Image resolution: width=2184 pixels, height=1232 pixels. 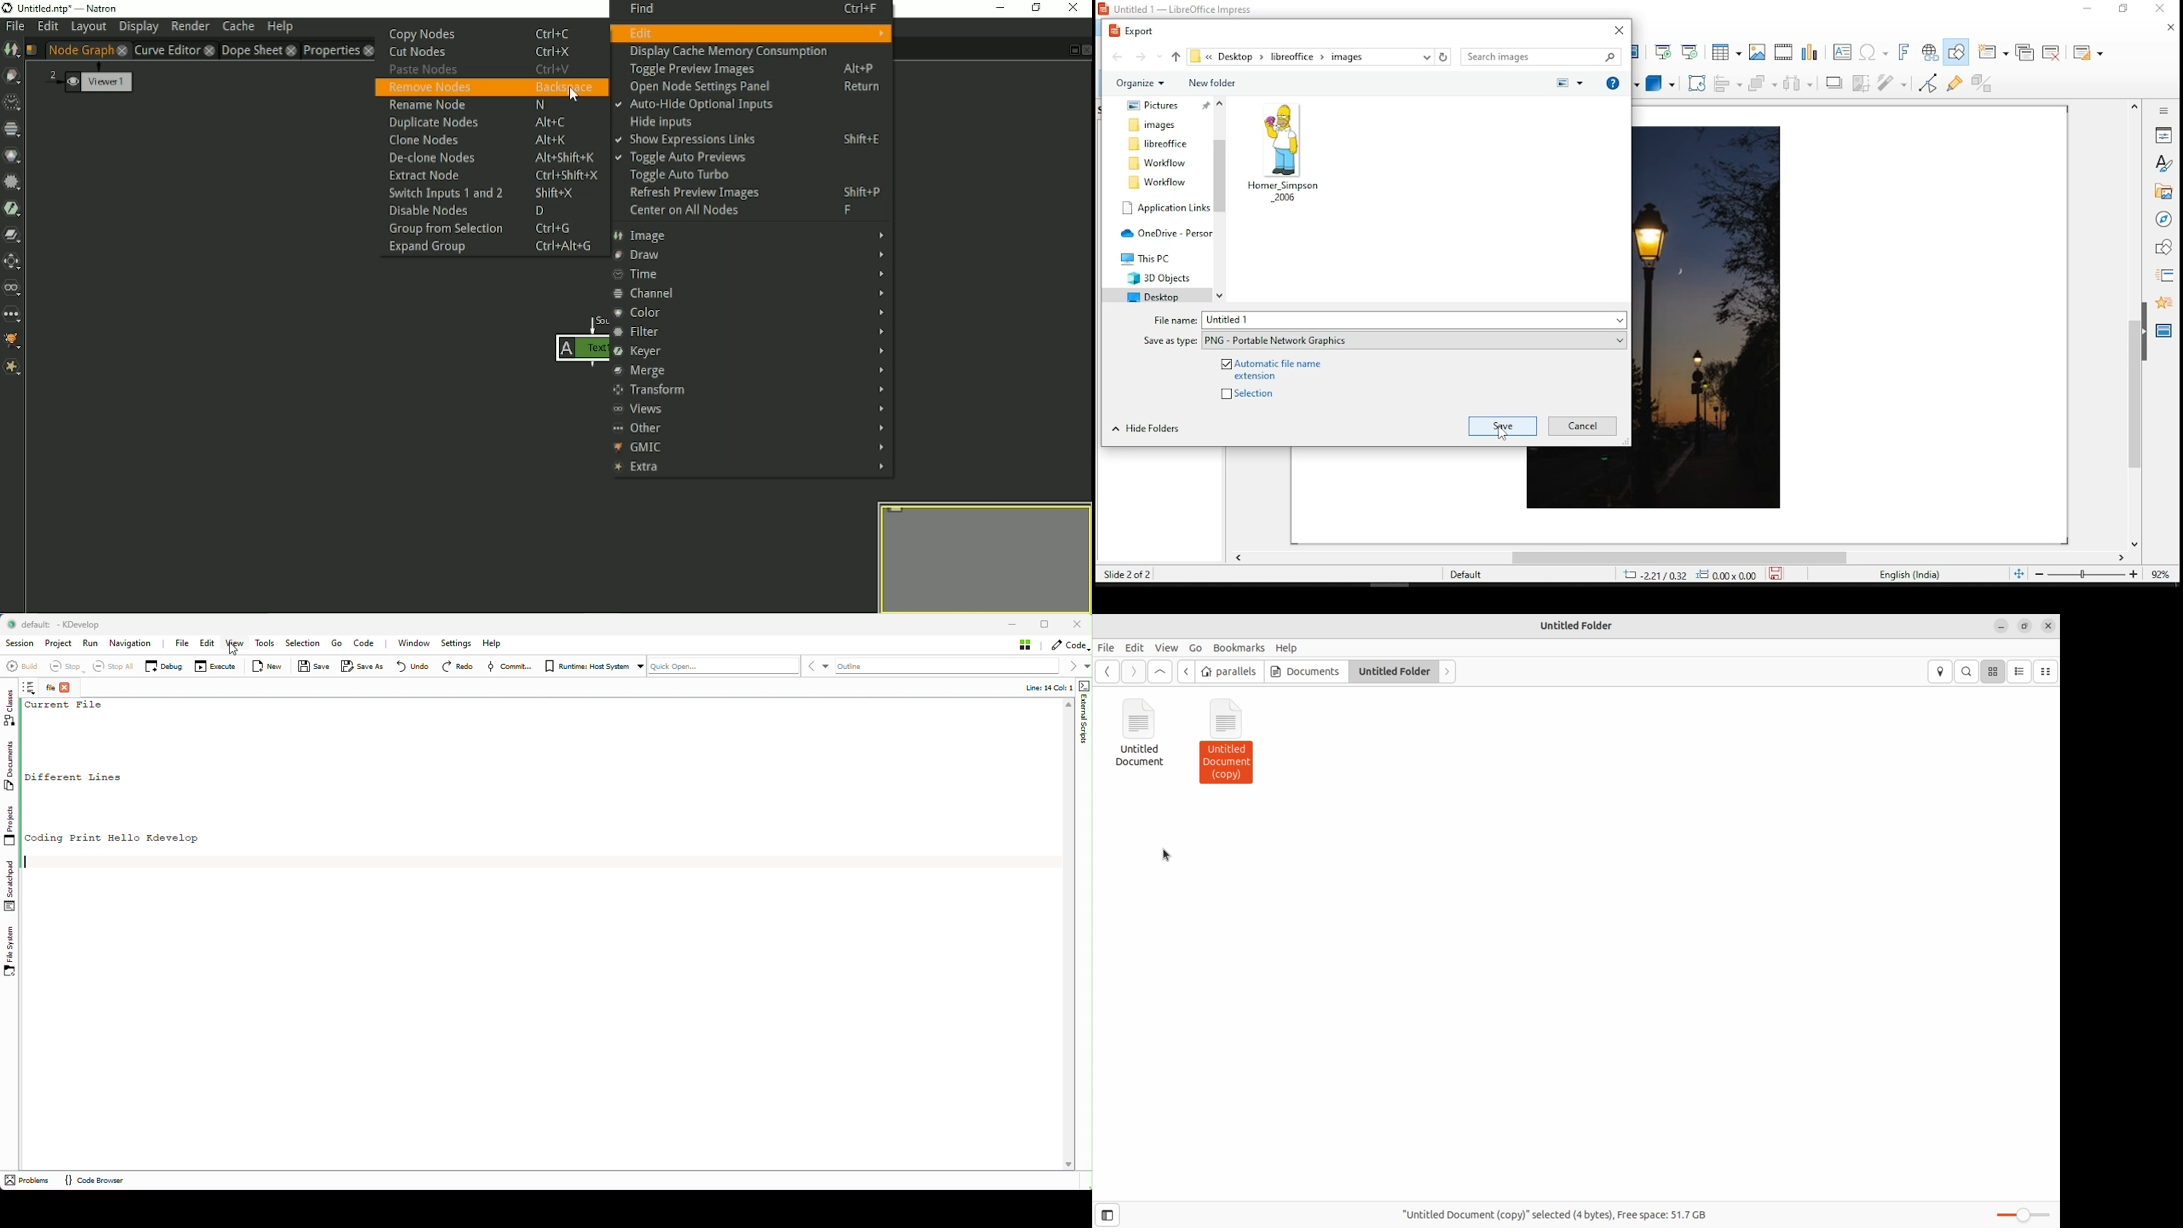 What do you see at coordinates (1444, 56) in the screenshot?
I see `refresh` at bounding box center [1444, 56].